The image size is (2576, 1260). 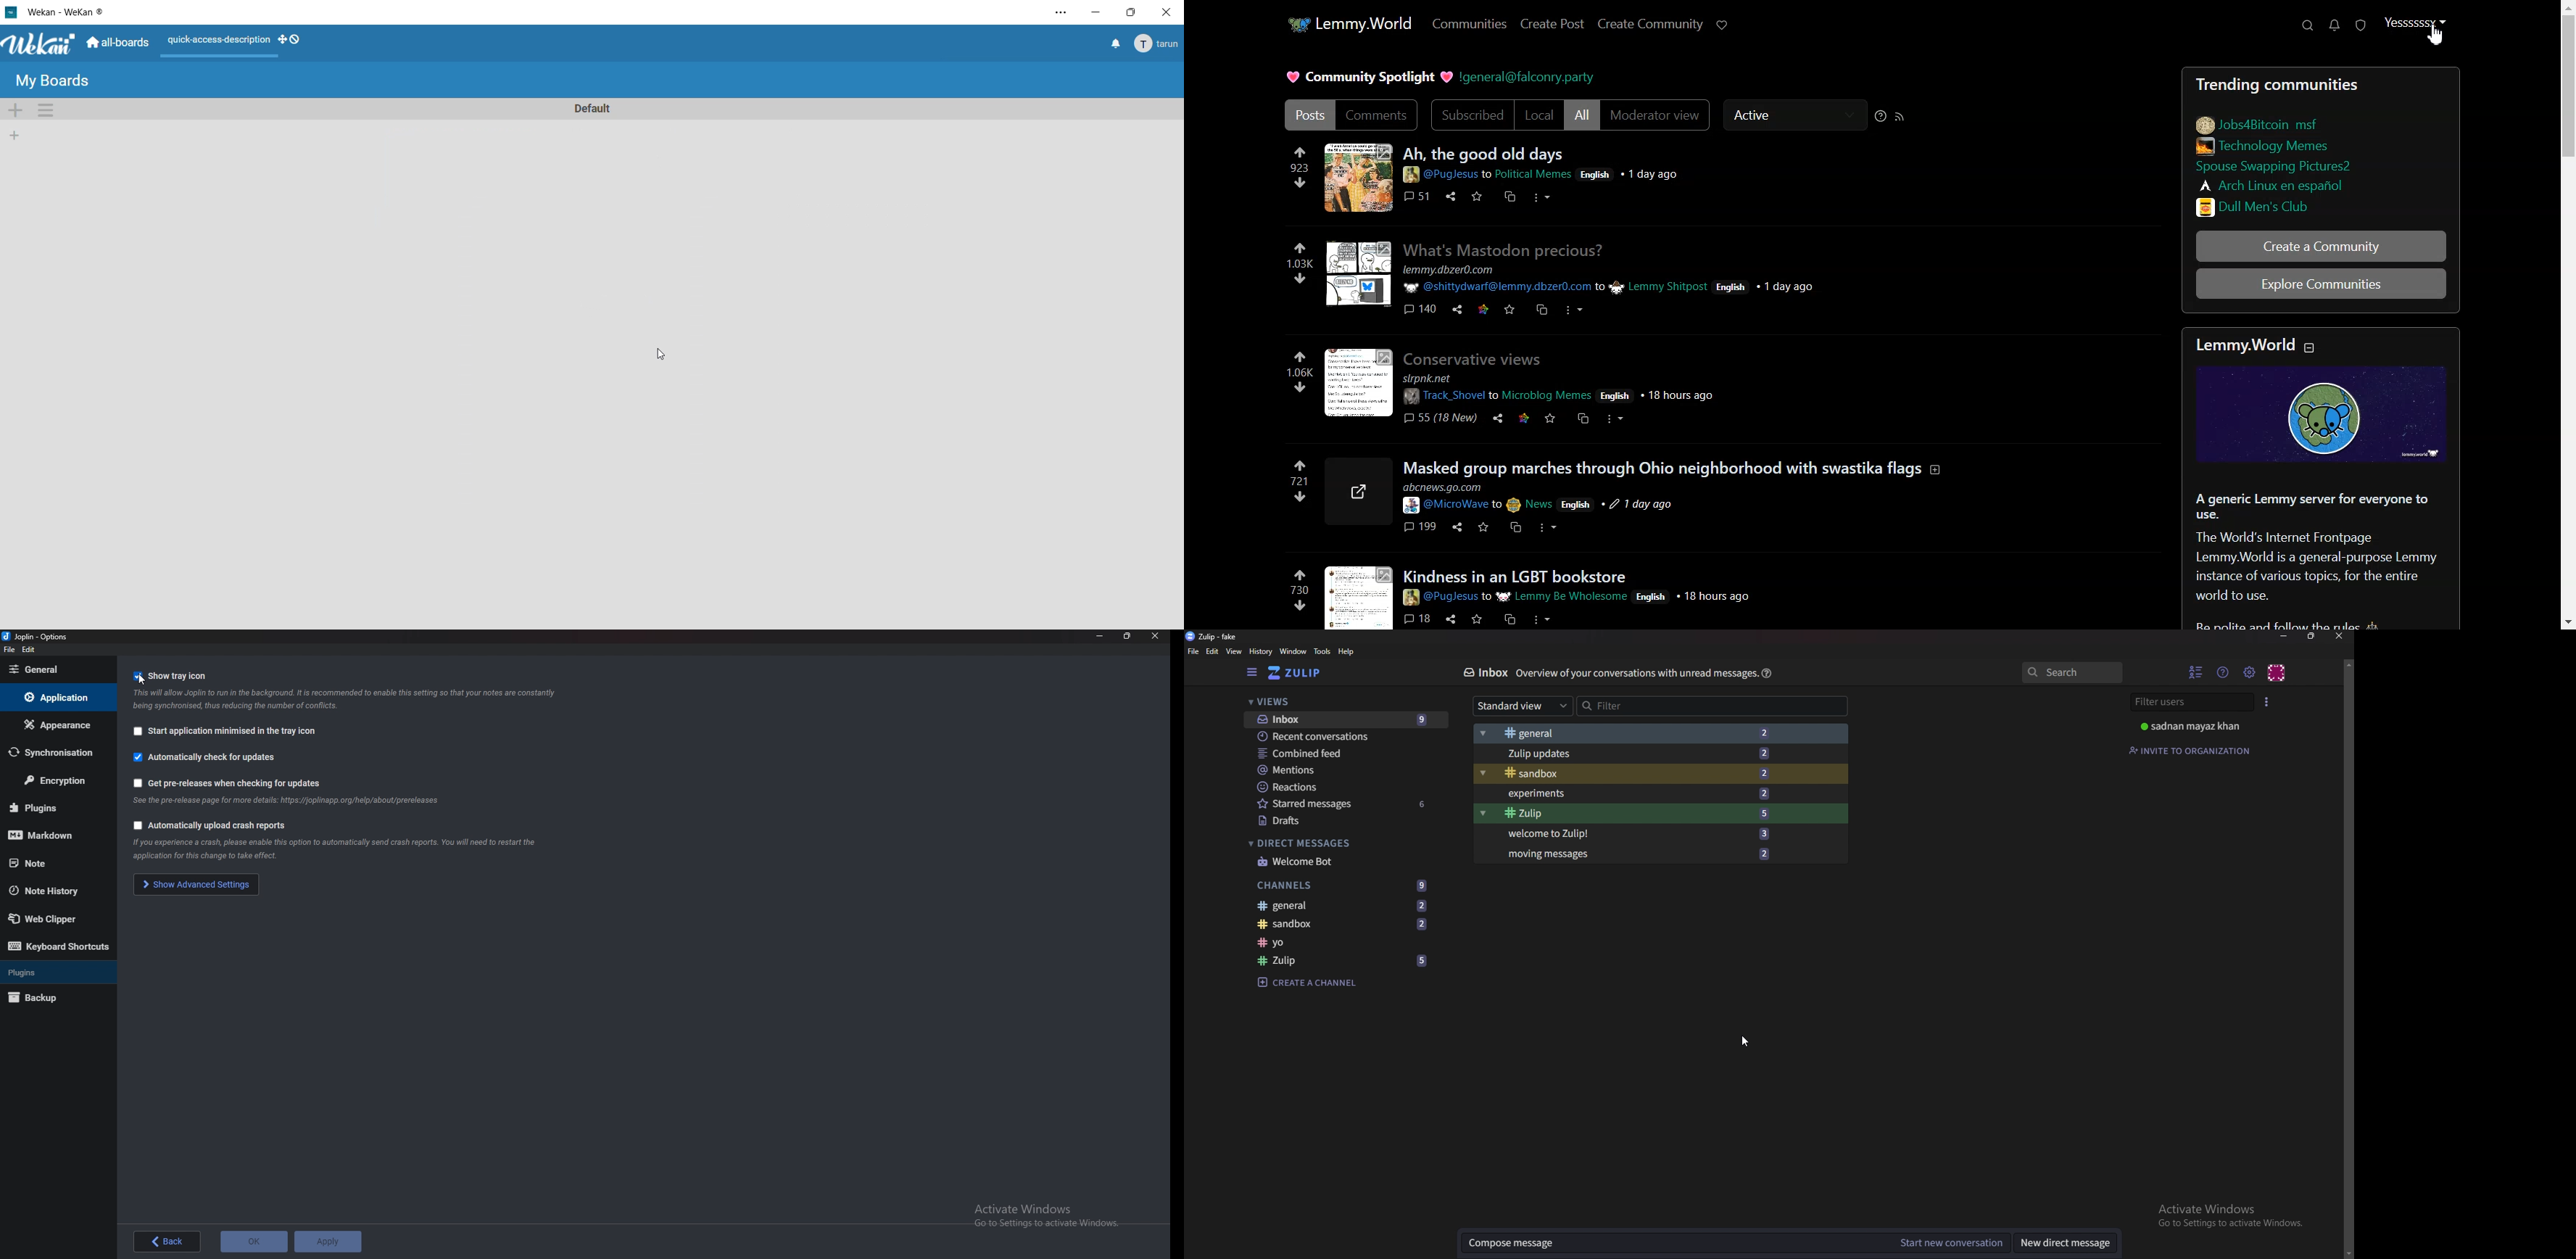 I want to click on Encryption, so click(x=60, y=780).